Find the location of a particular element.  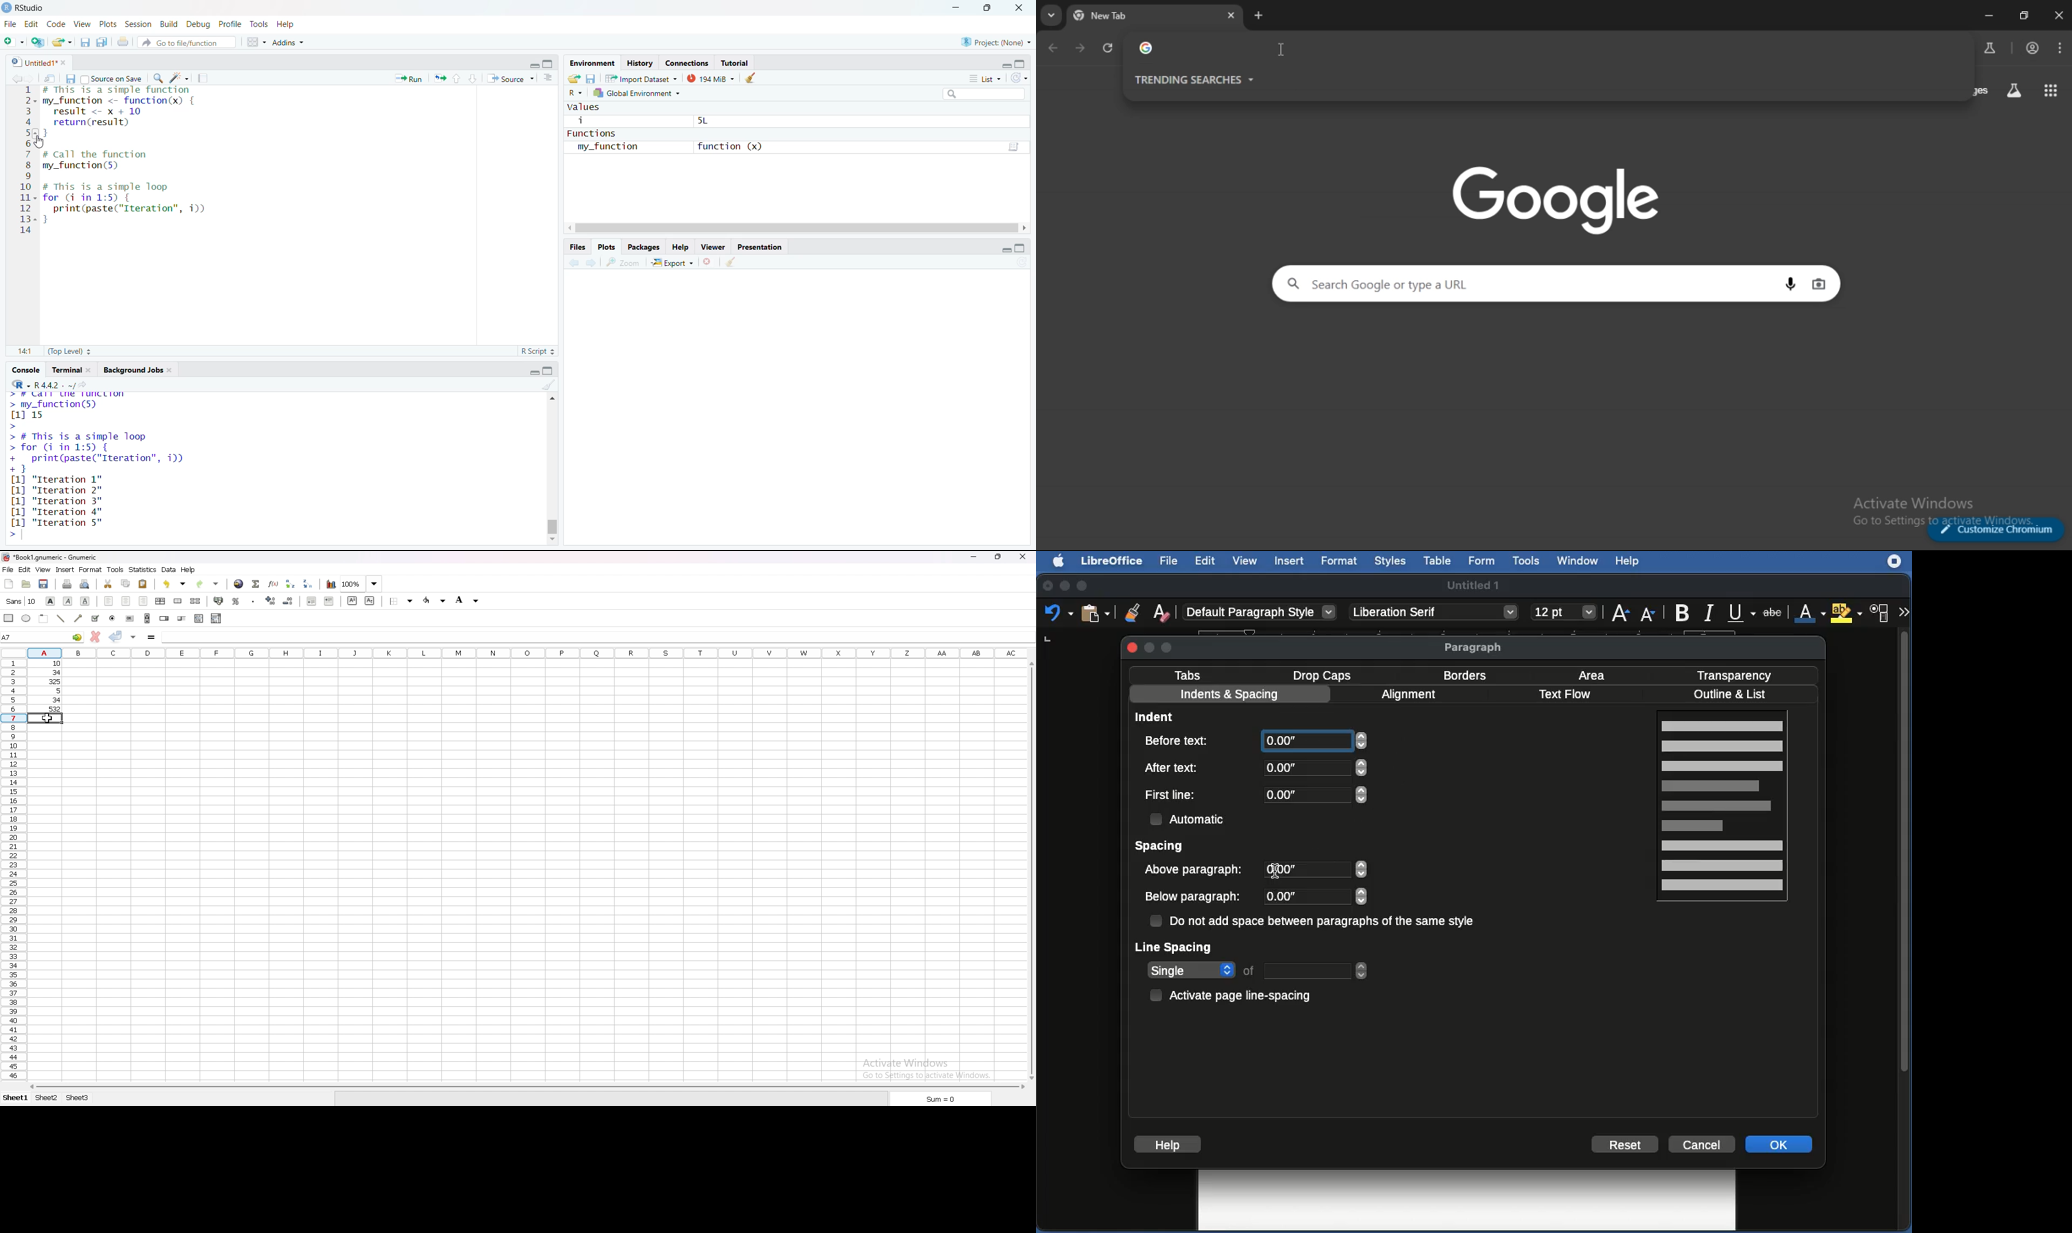

source on save is located at coordinates (112, 78).